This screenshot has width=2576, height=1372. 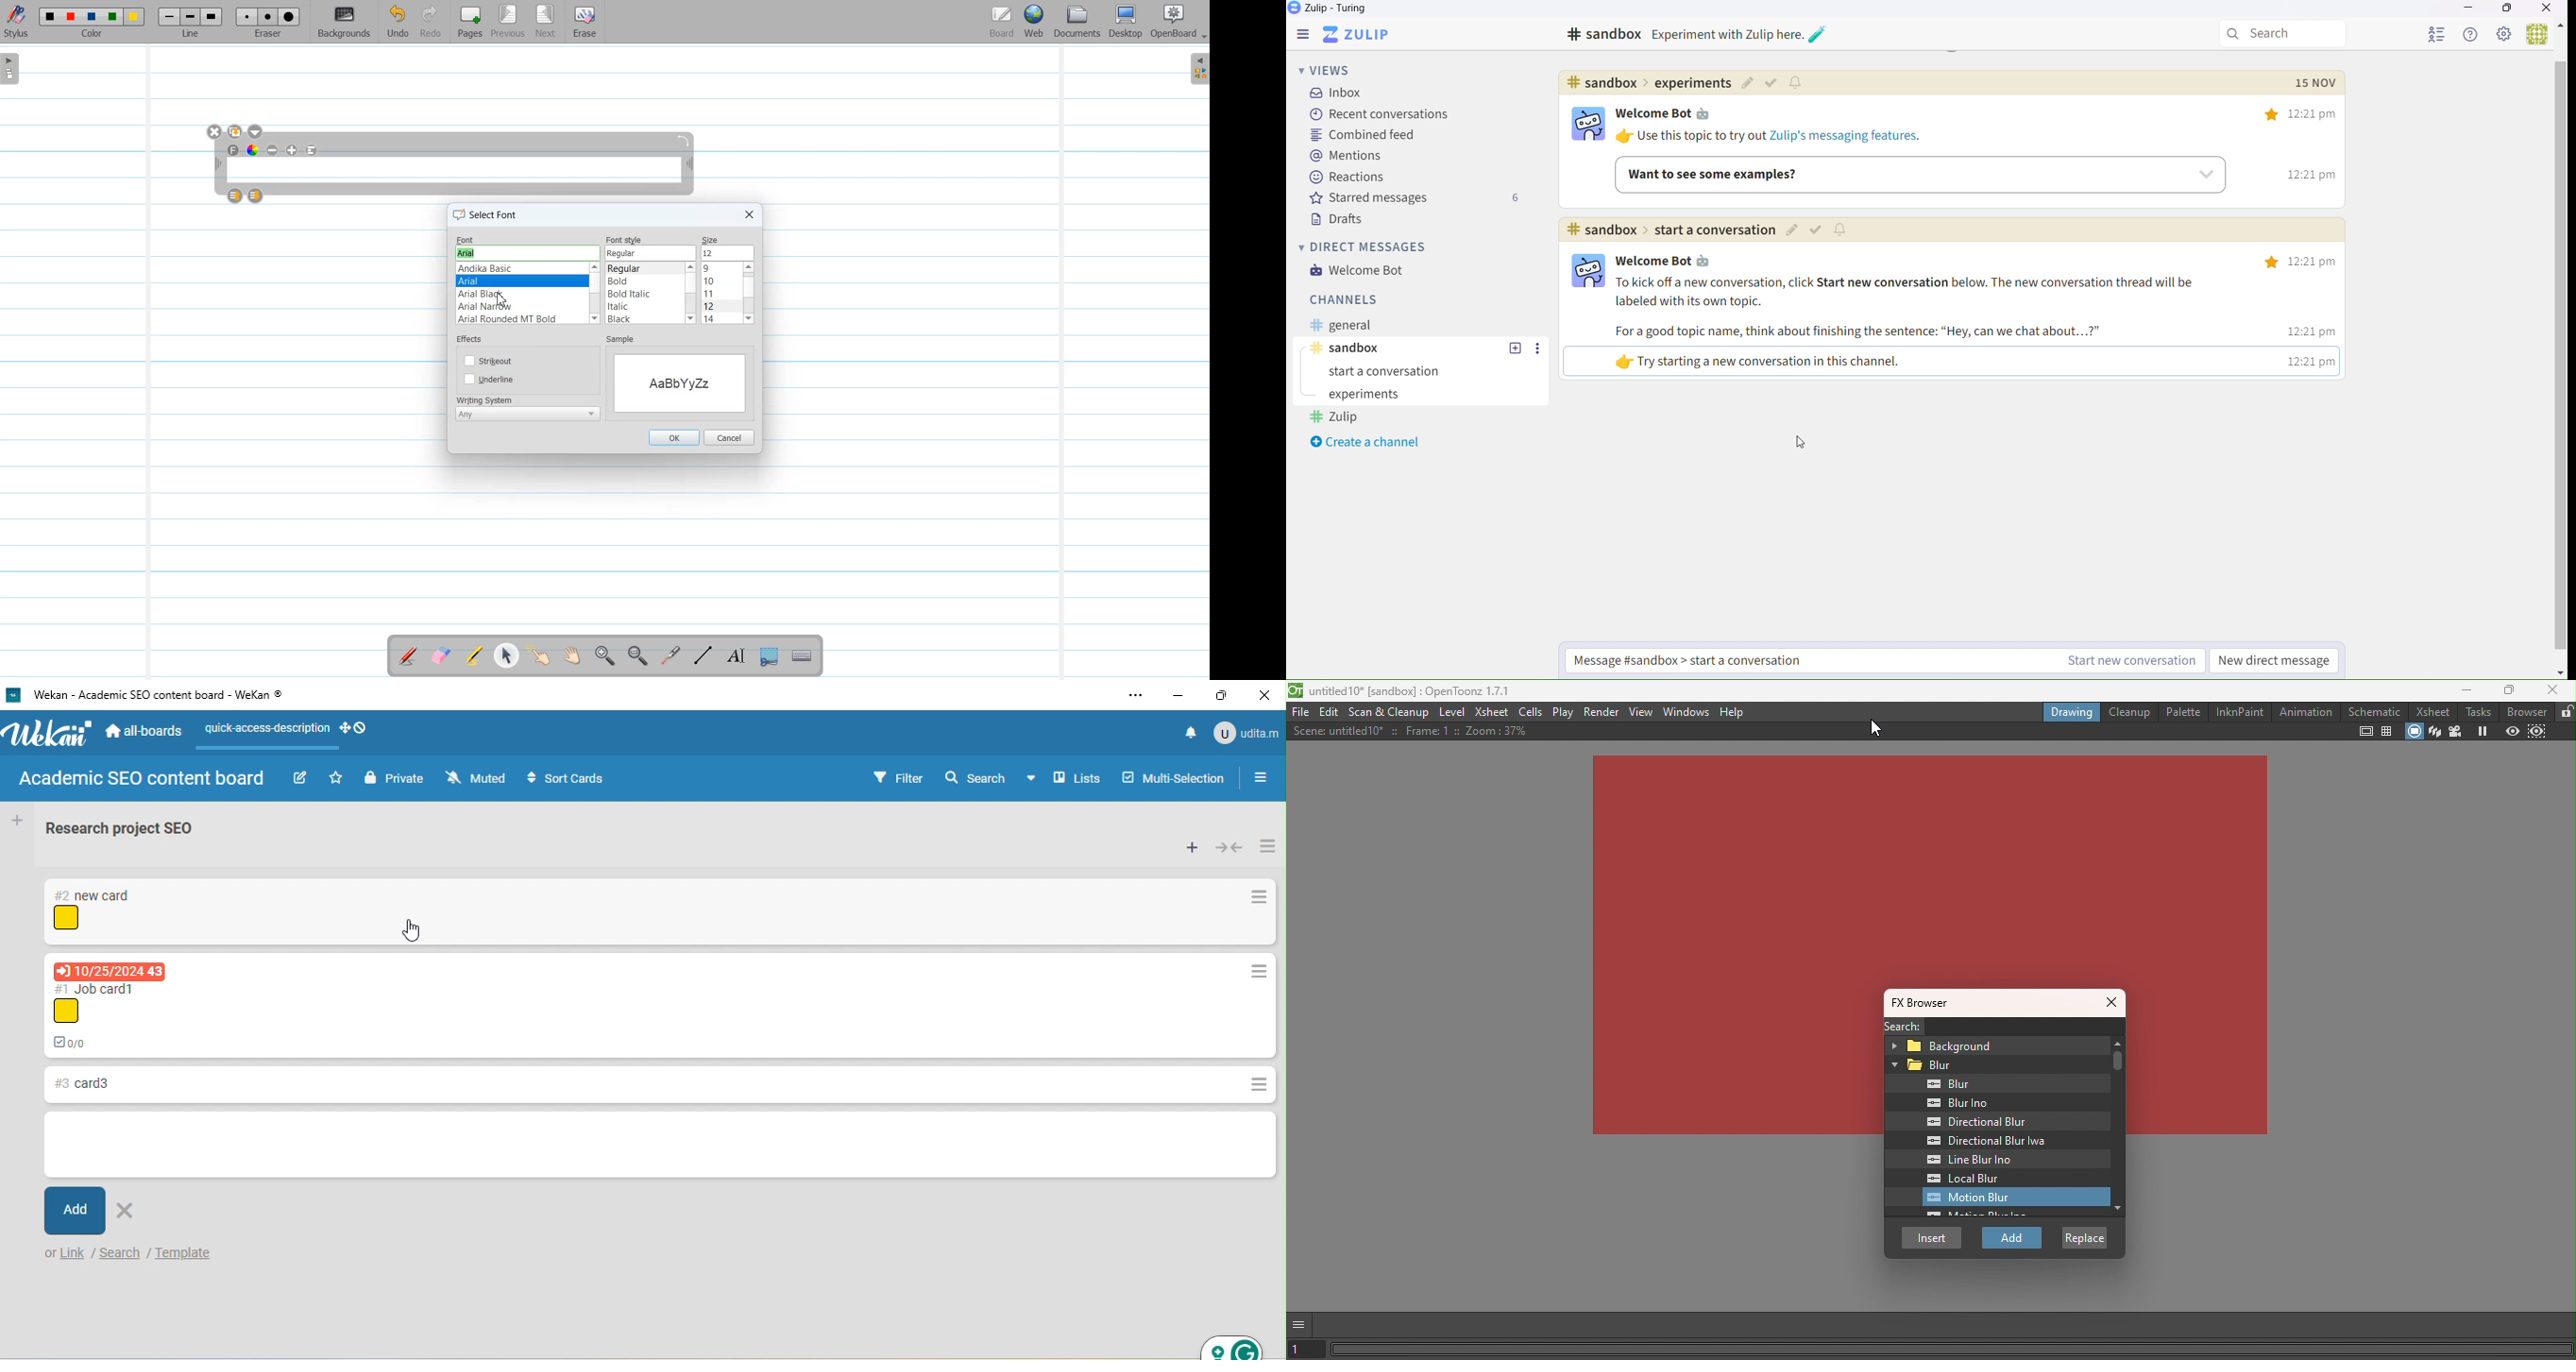 What do you see at coordinates (1751, 661) in the screenshot?
I see `Start a new conversation` at bounding box center [1751, 661].